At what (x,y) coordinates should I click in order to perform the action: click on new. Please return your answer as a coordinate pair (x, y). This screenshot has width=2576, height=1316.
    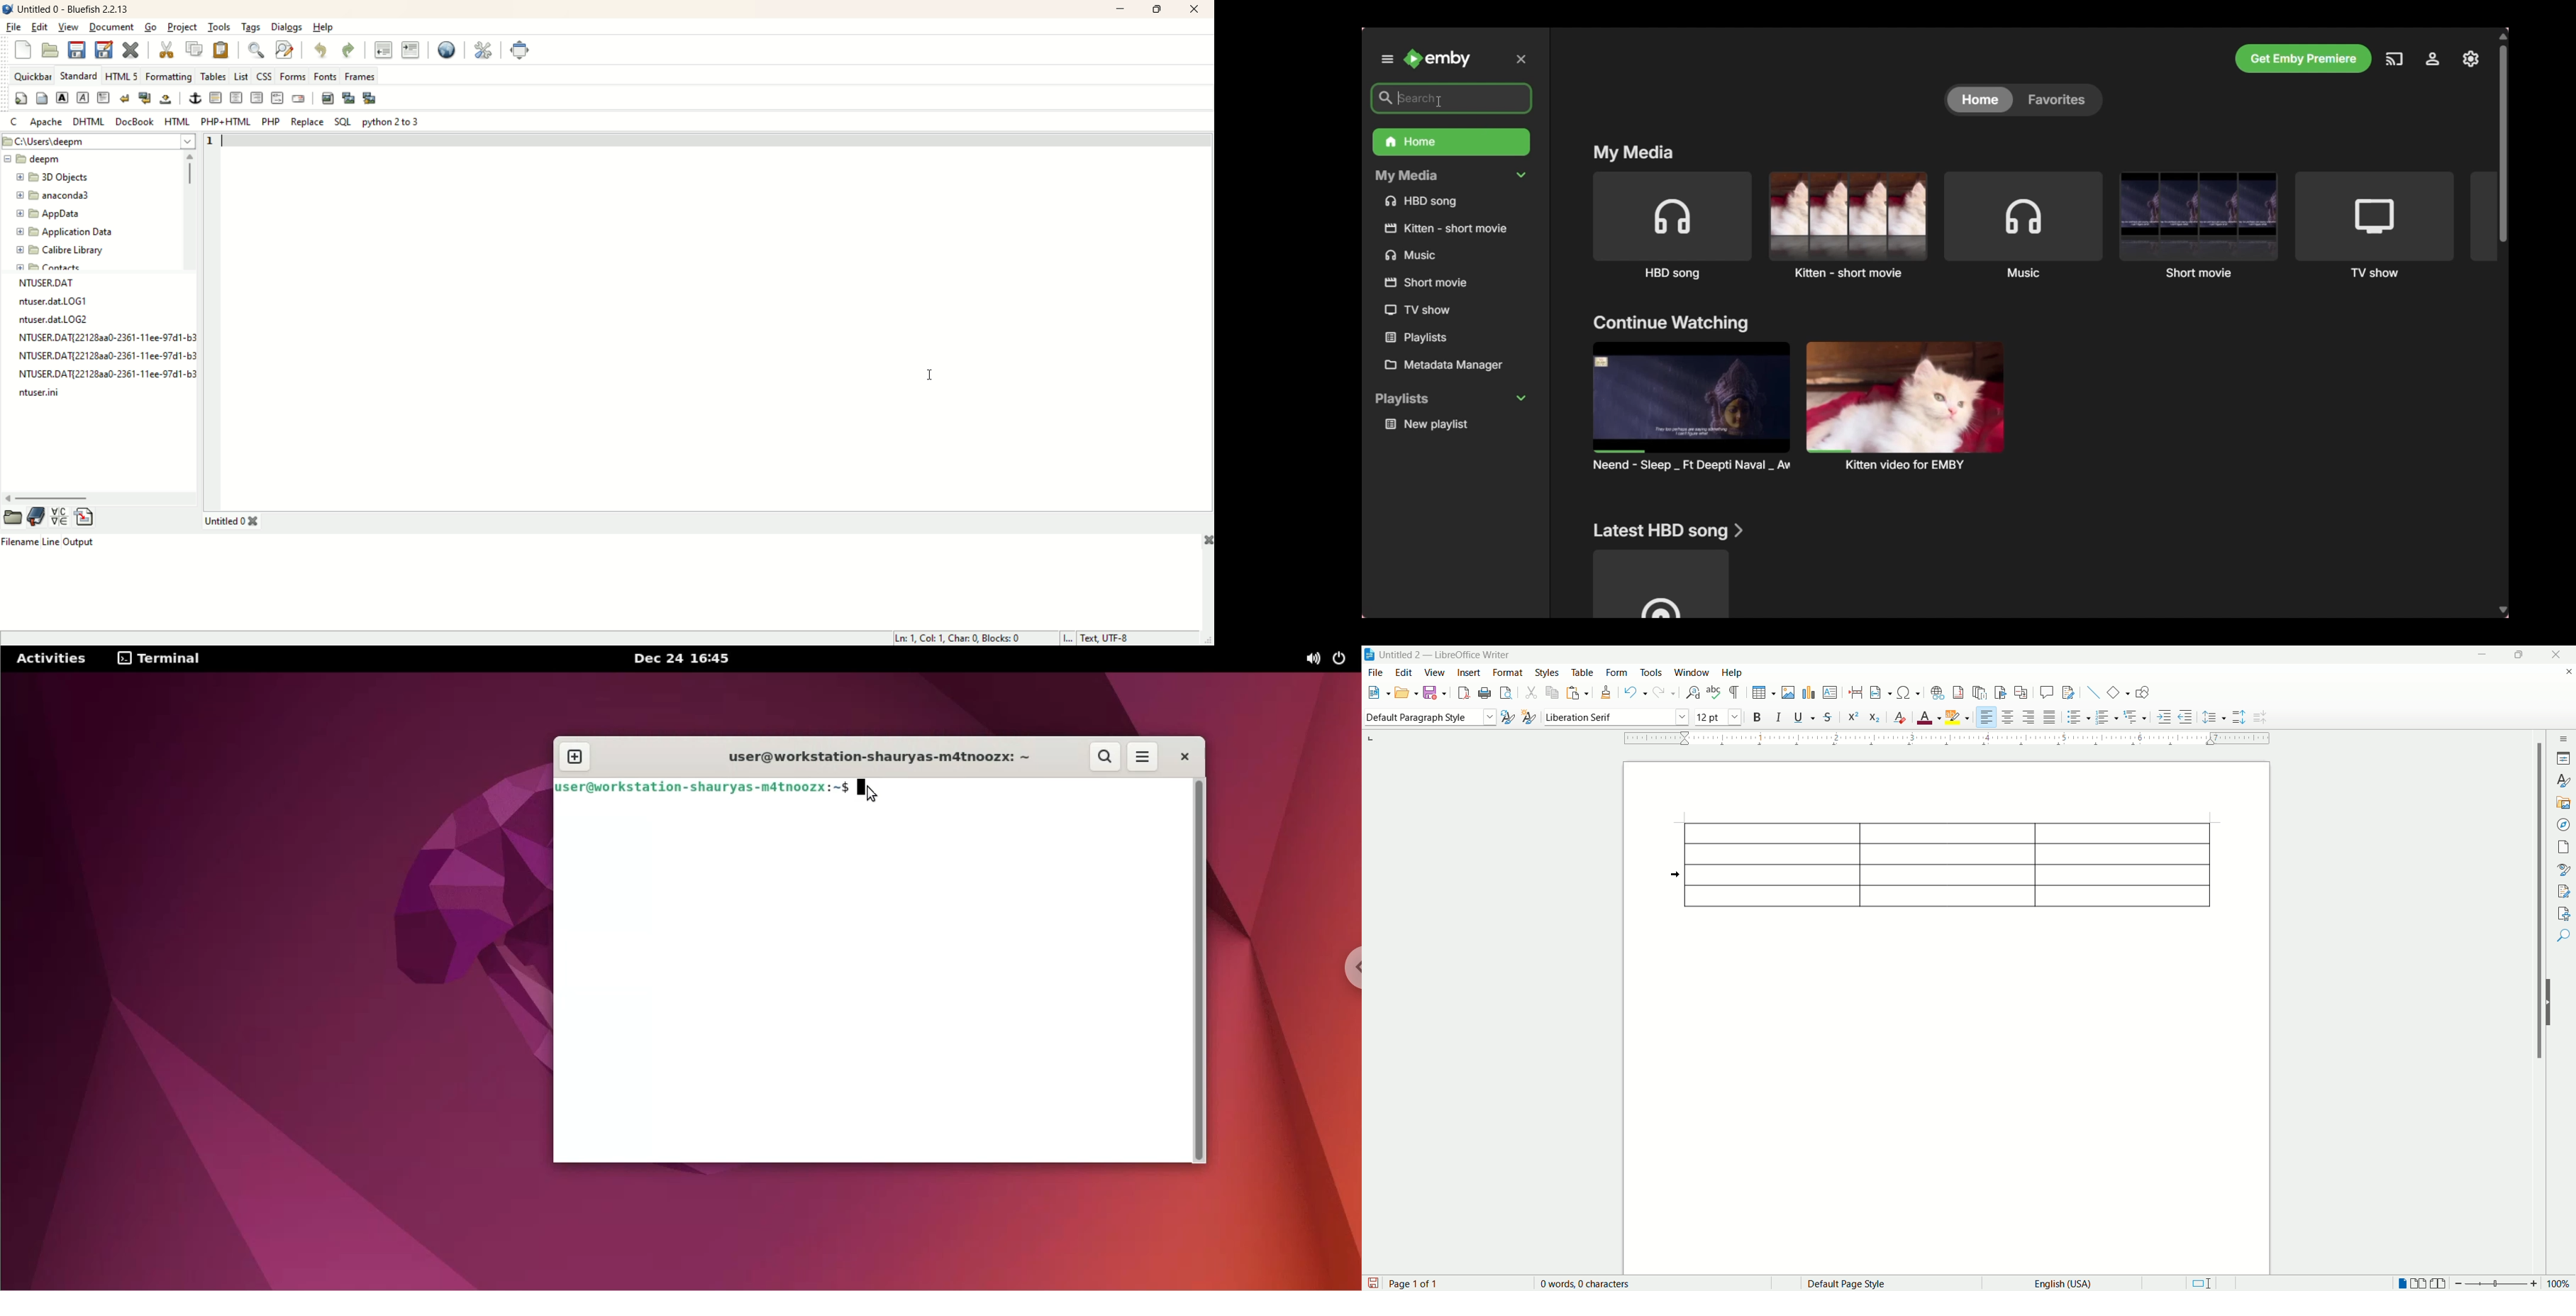
    Looking at the image, I should click on (1378, 694).